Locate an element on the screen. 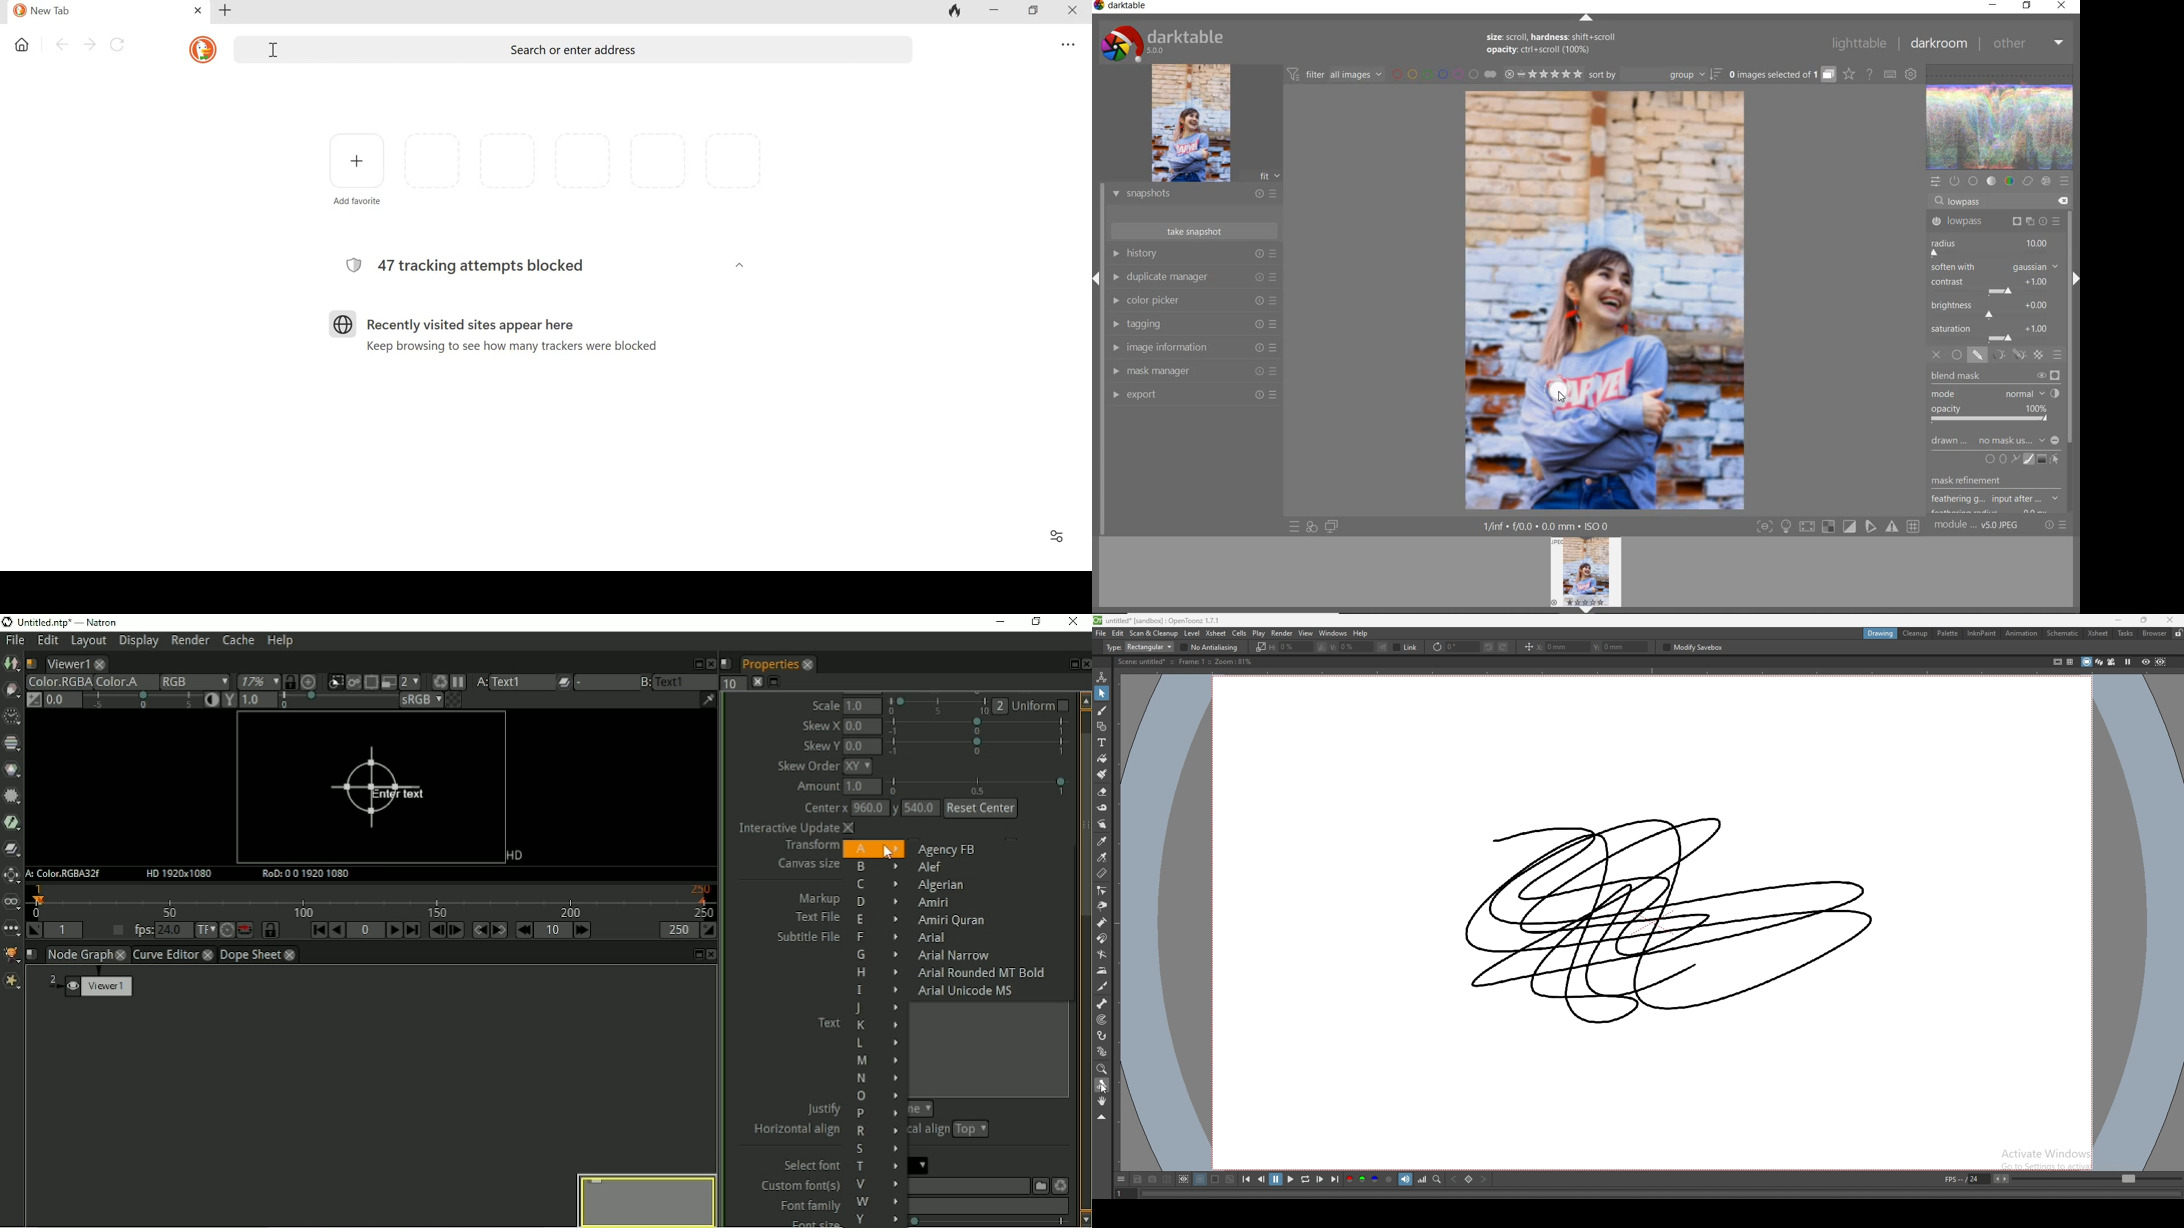 This screenshot has height=1232, width=2184. export is located at coordinates (1195, 395).